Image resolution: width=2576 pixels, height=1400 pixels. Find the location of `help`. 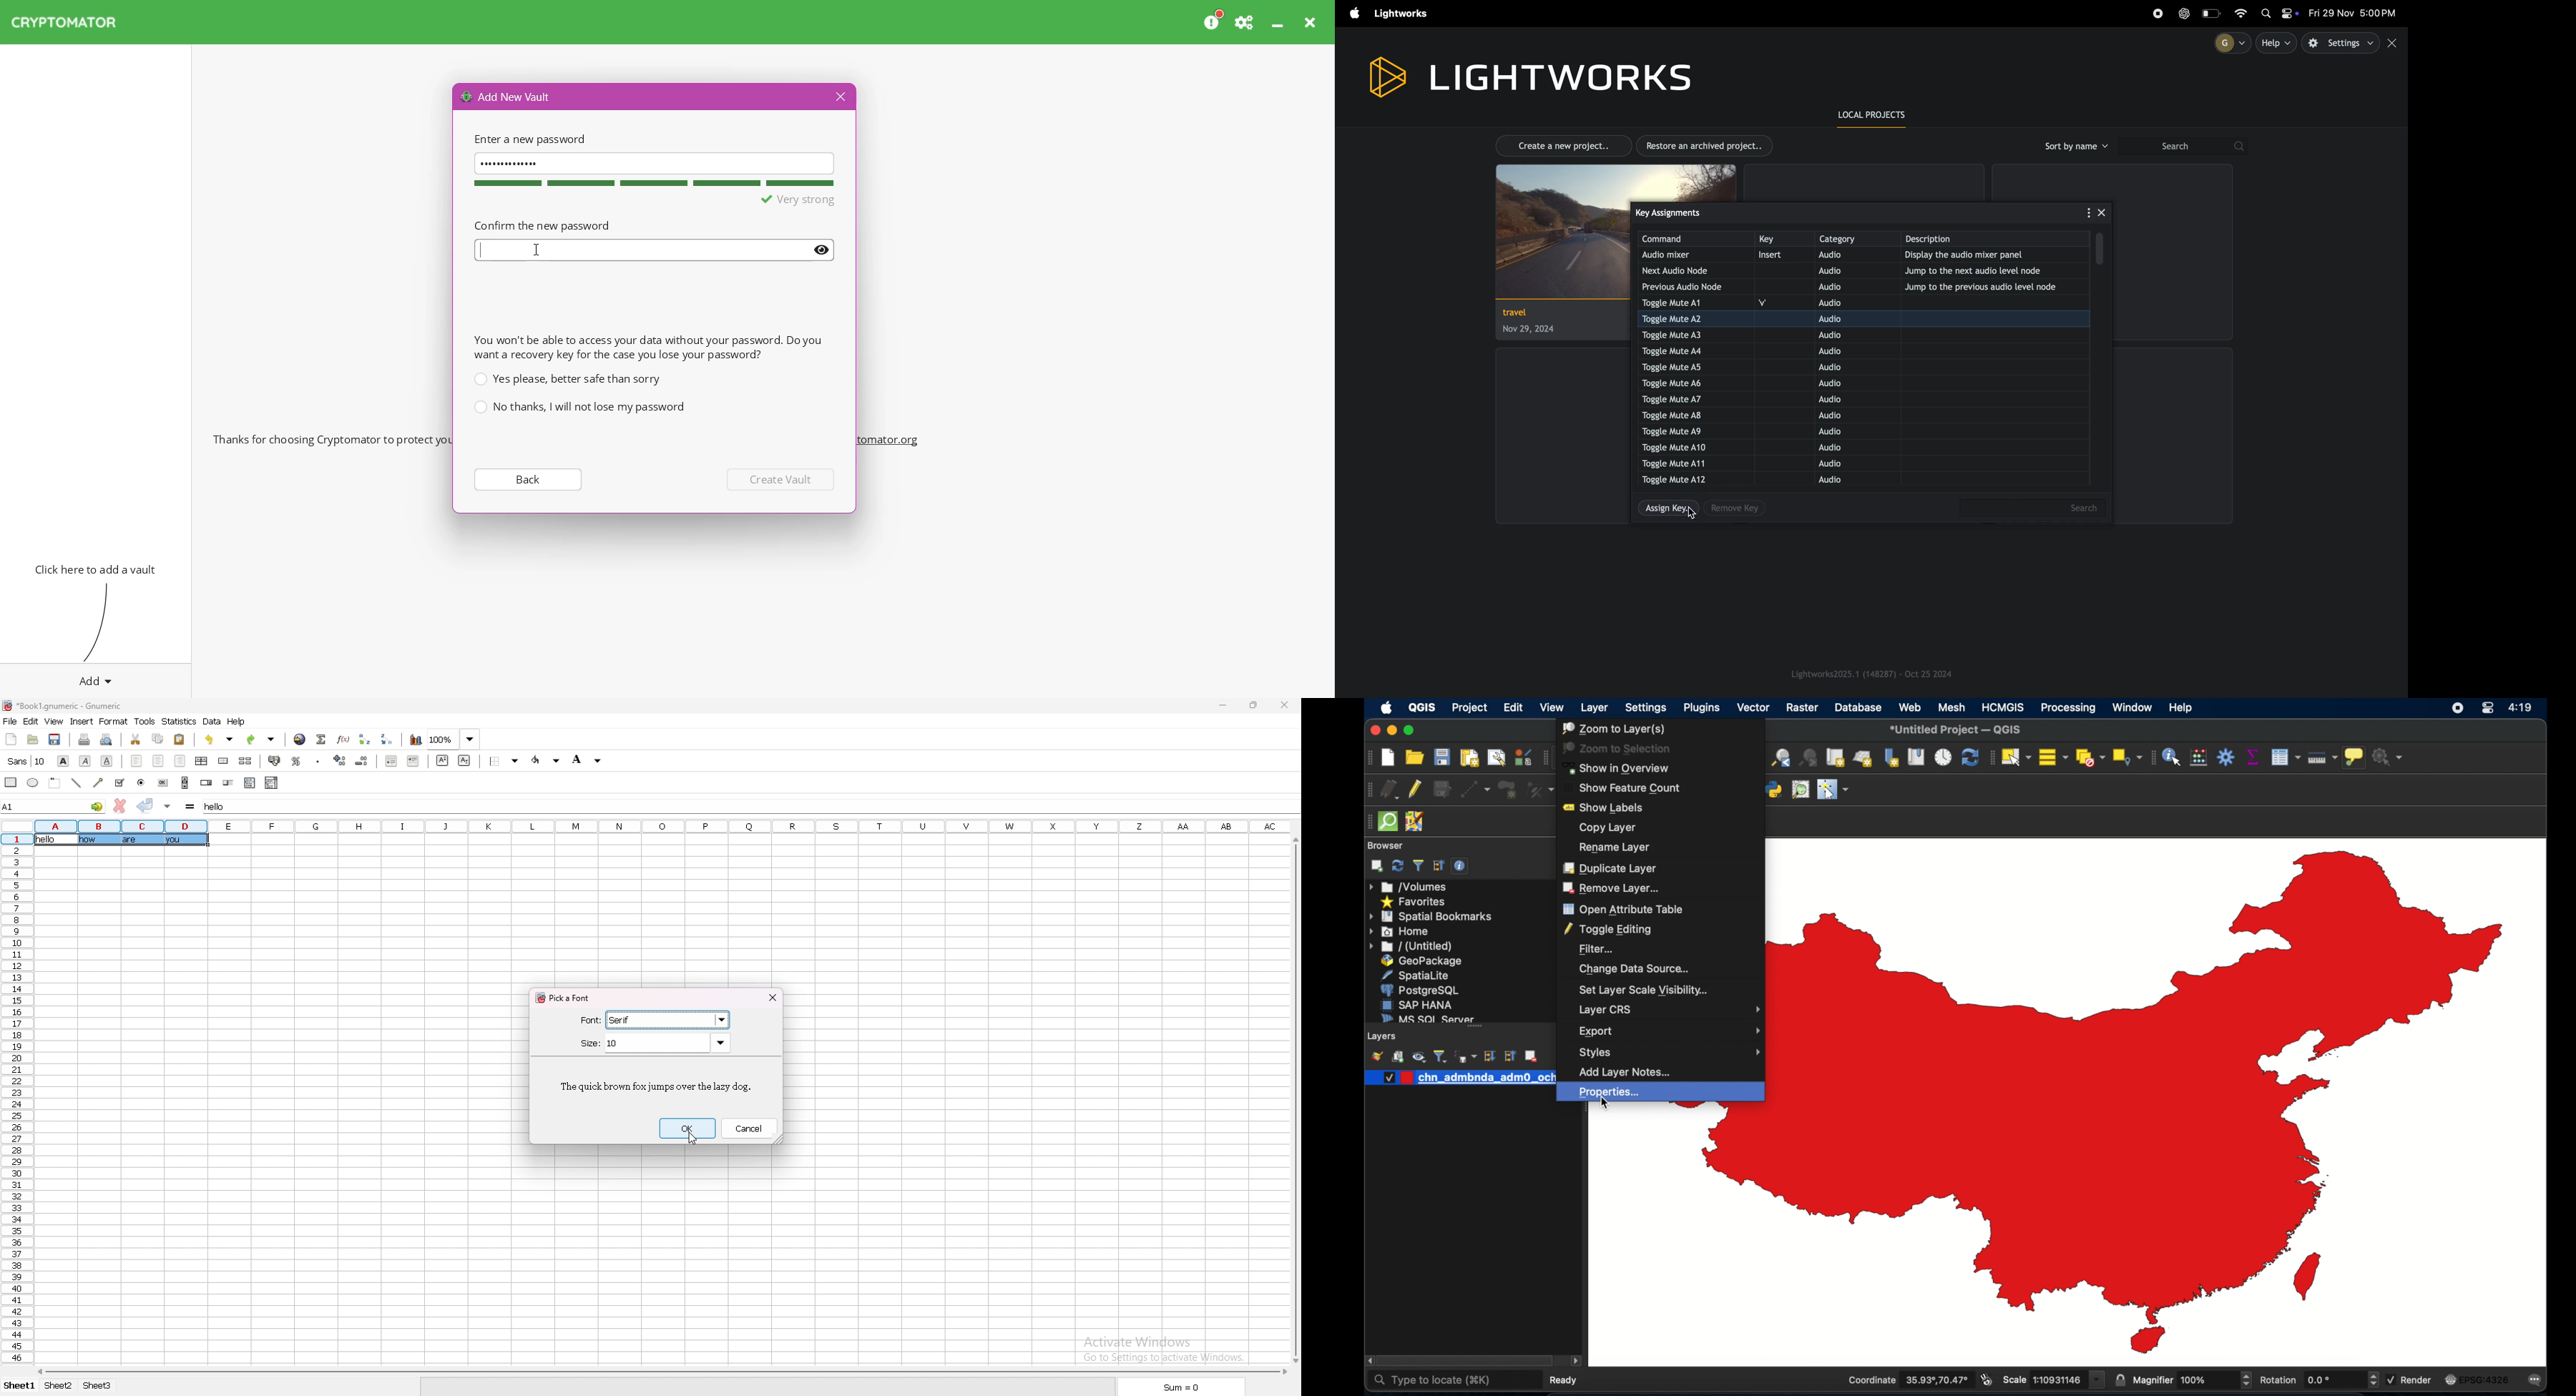

help is located at coordinates (2182, 708).